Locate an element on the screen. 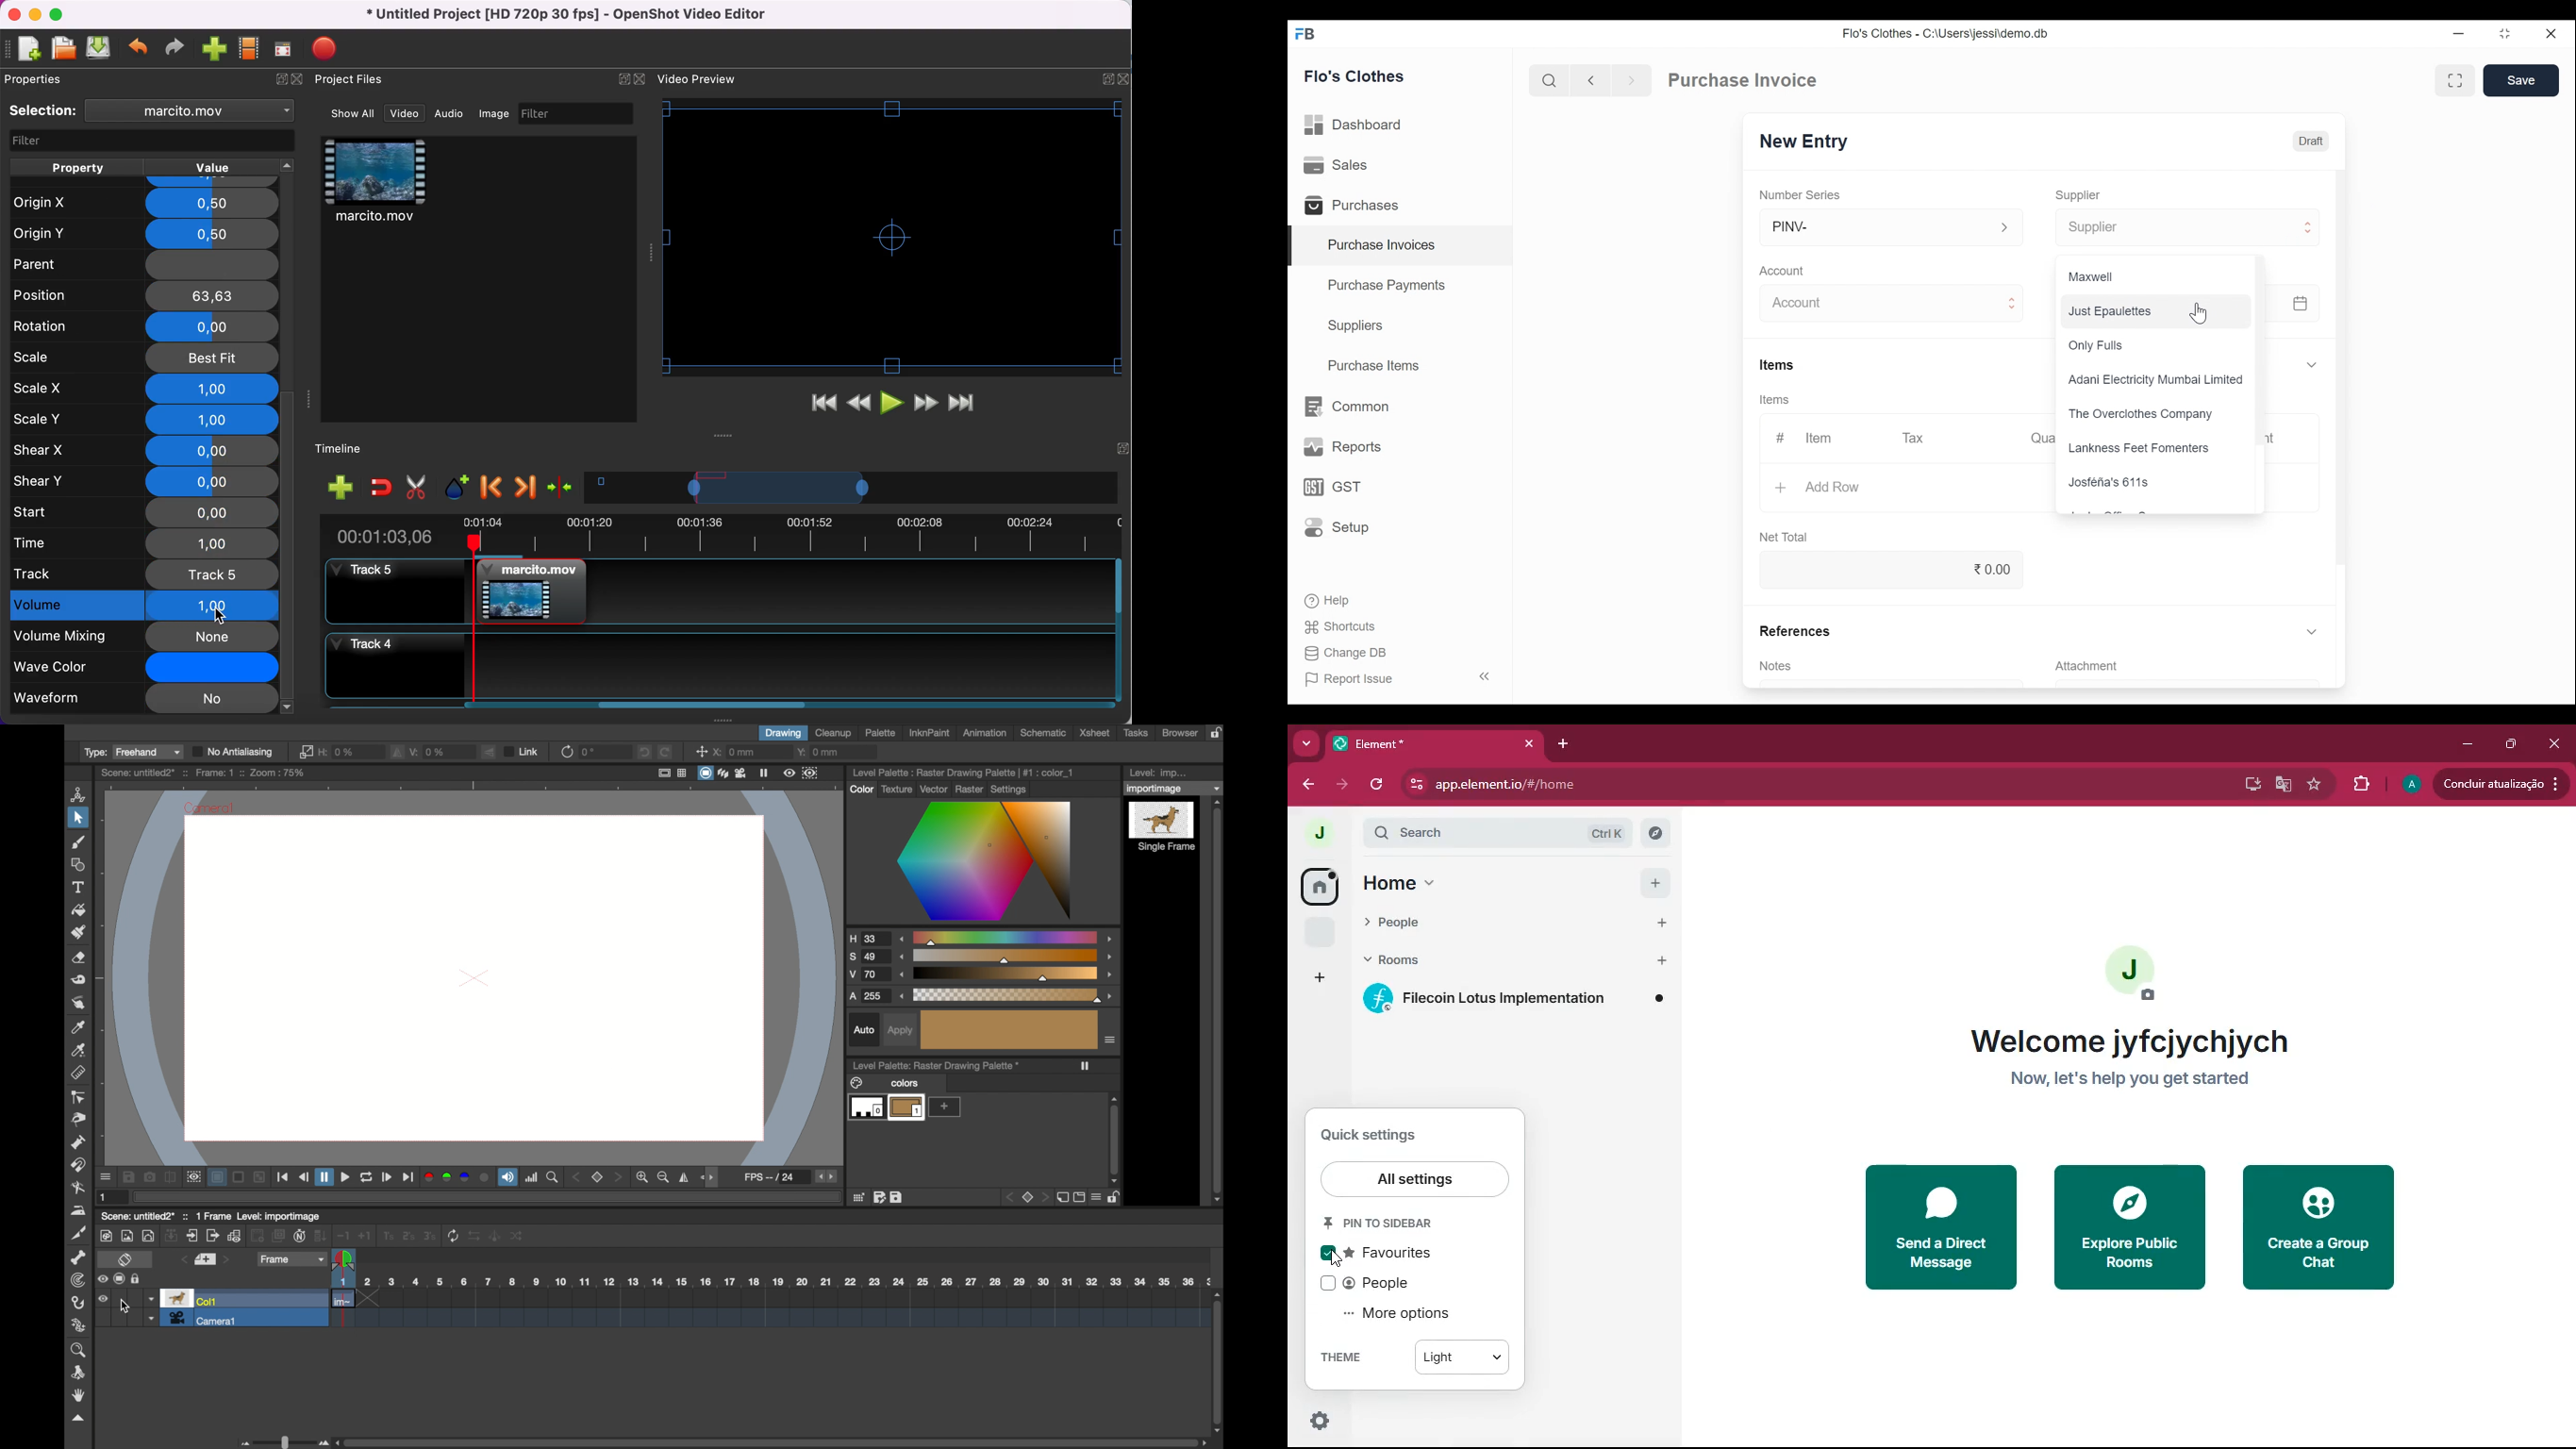 The height and width of the screenshot is (1456, 2576). cursor is located at coordinates (2198, 312).